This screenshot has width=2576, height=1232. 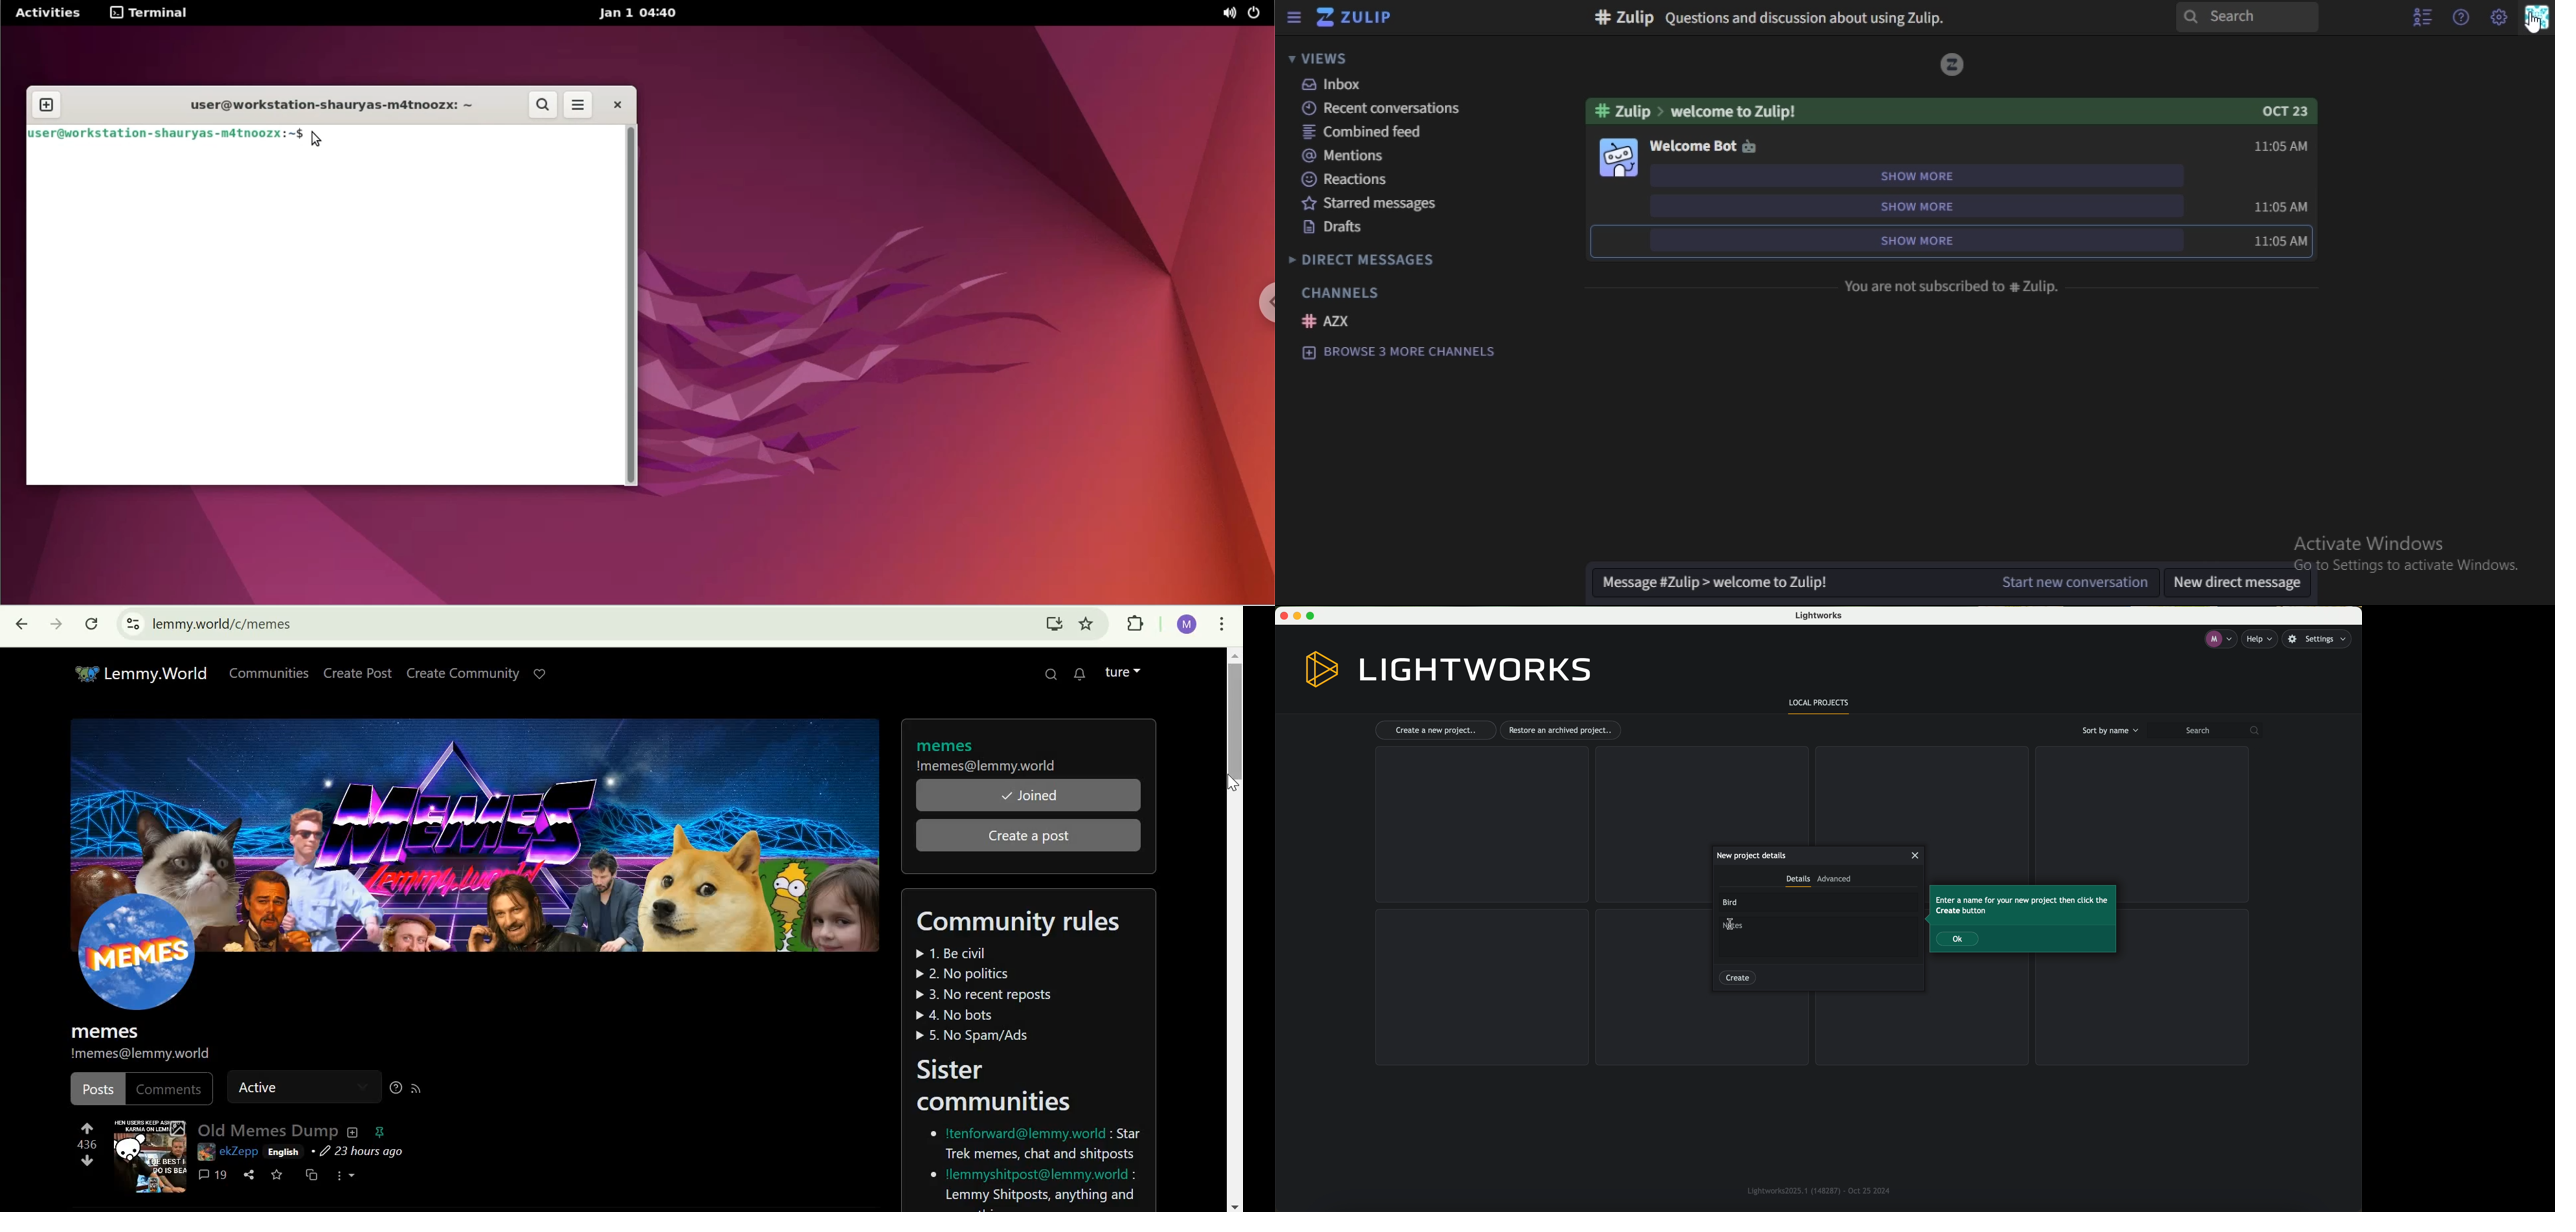 I want to click on text, so click(x=1764, y=19).